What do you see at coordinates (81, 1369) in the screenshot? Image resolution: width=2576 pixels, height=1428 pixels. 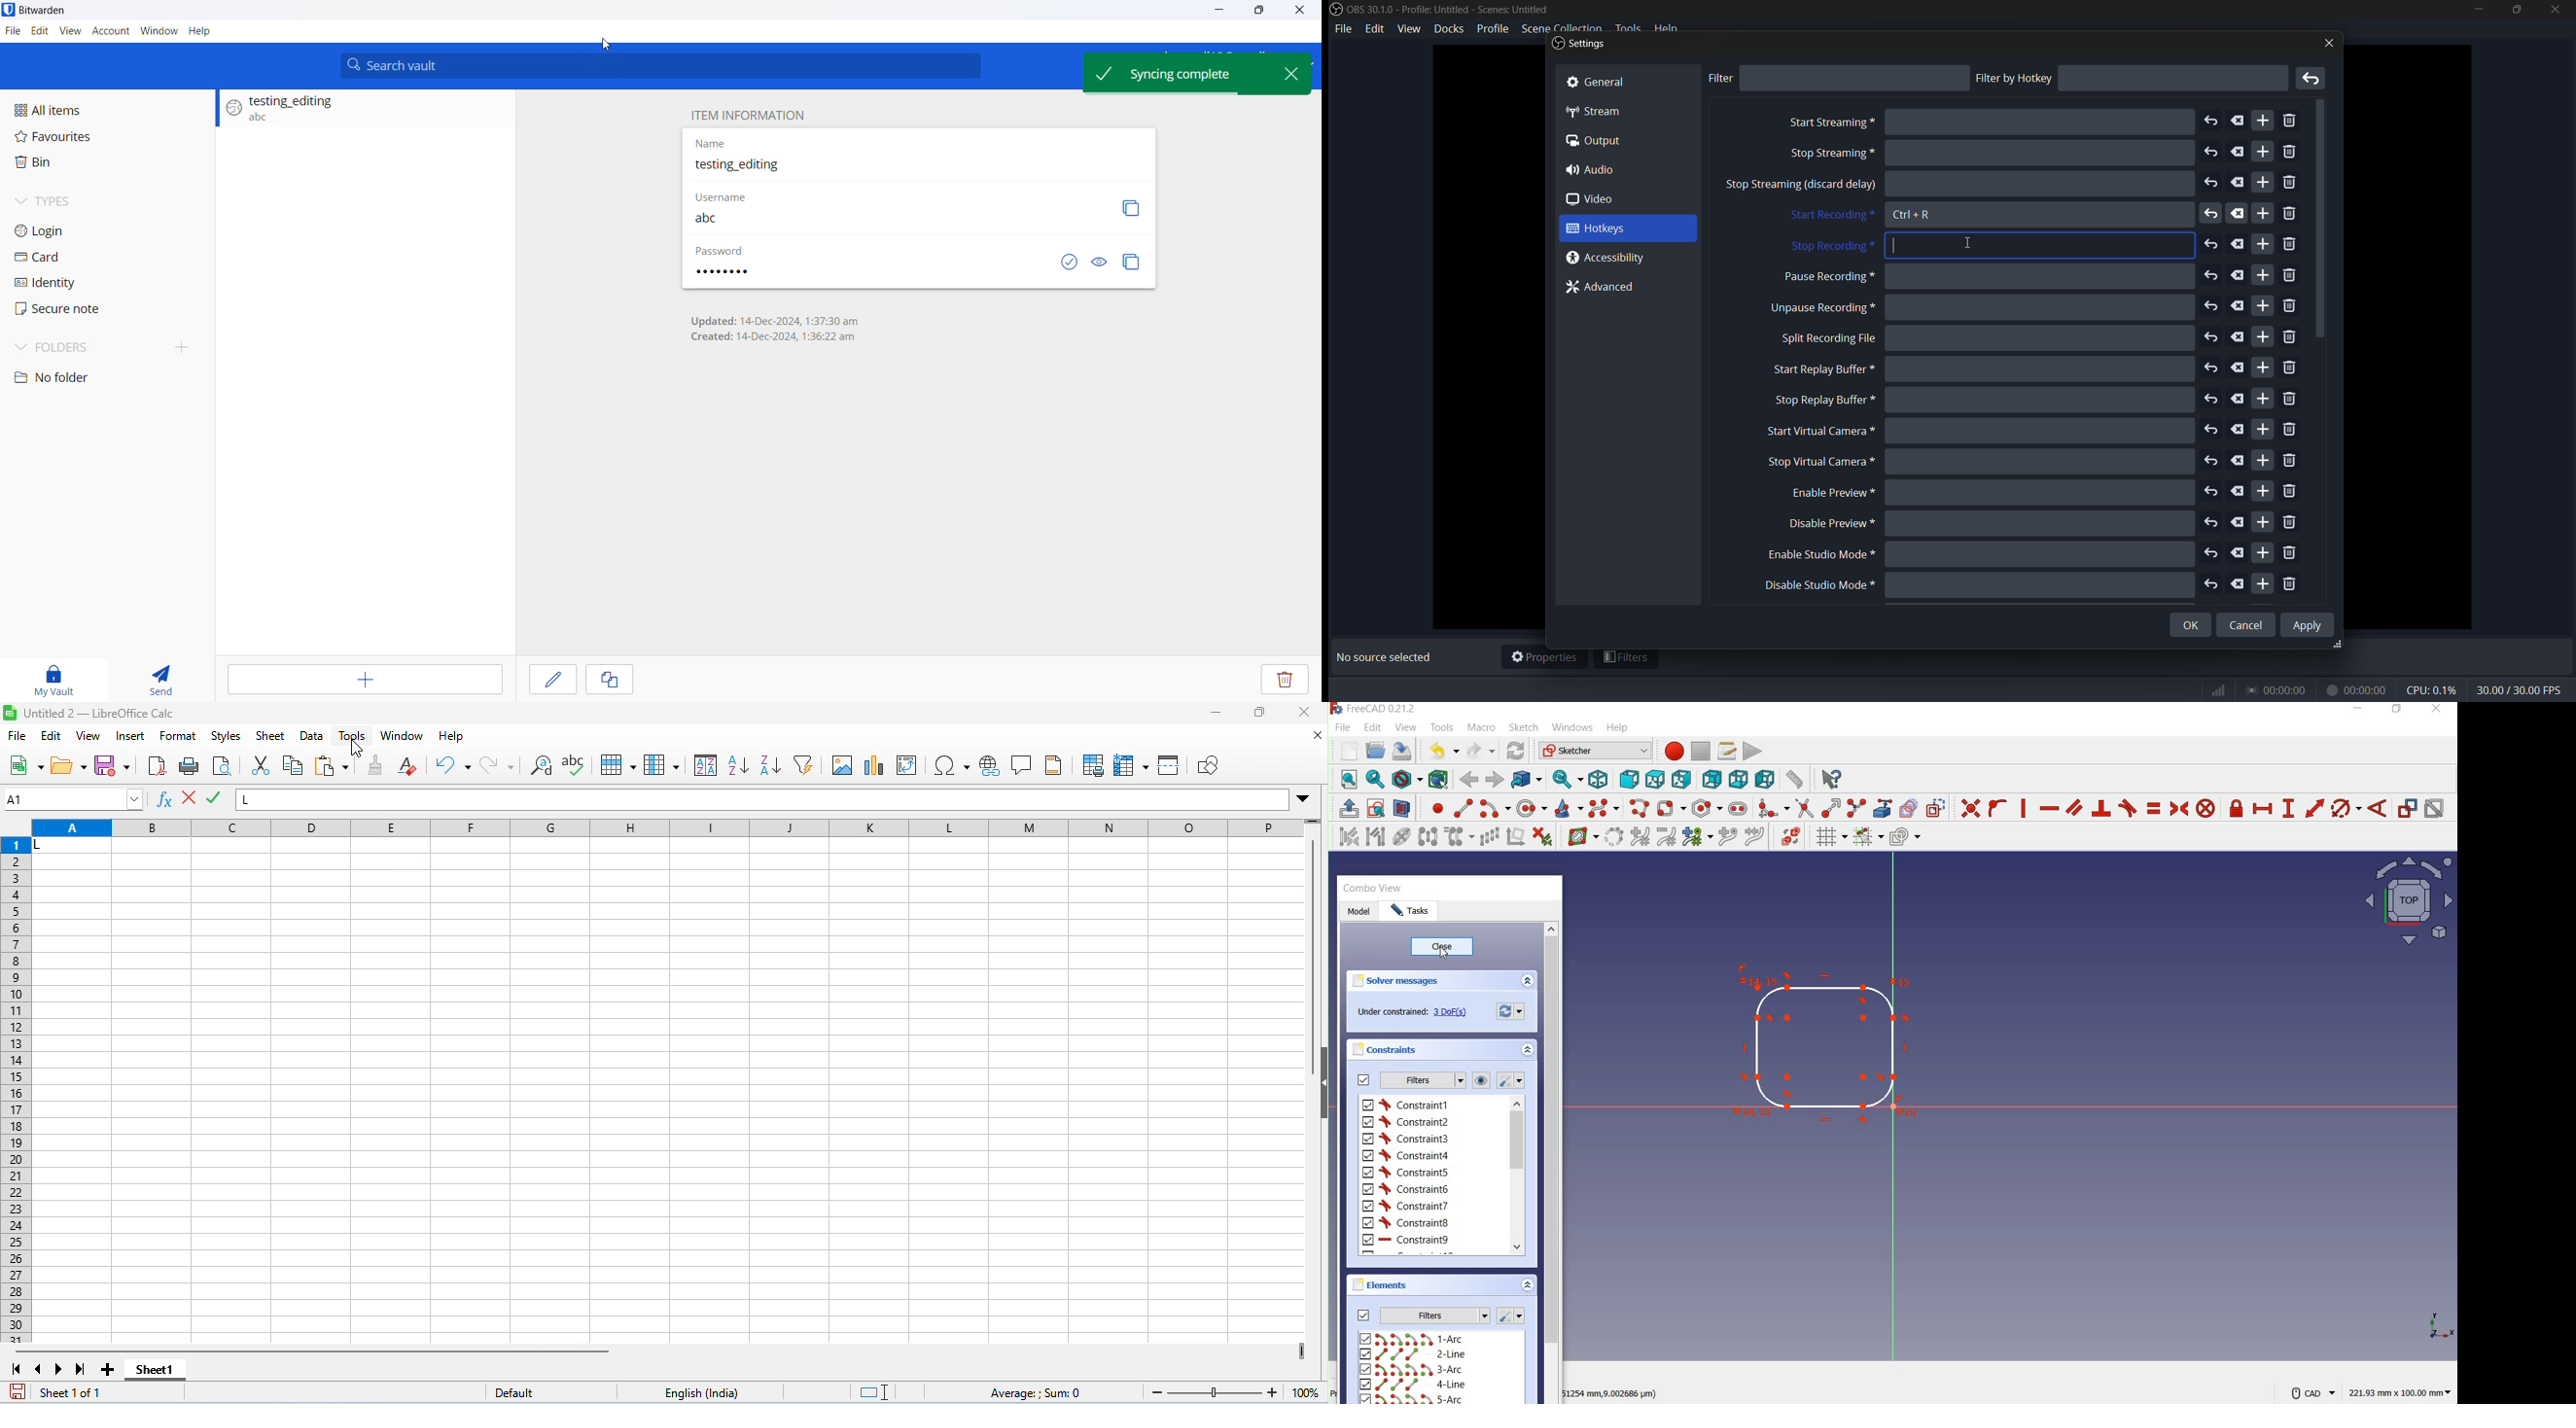 I see `last sheet` at bounding box center [81, 1369].